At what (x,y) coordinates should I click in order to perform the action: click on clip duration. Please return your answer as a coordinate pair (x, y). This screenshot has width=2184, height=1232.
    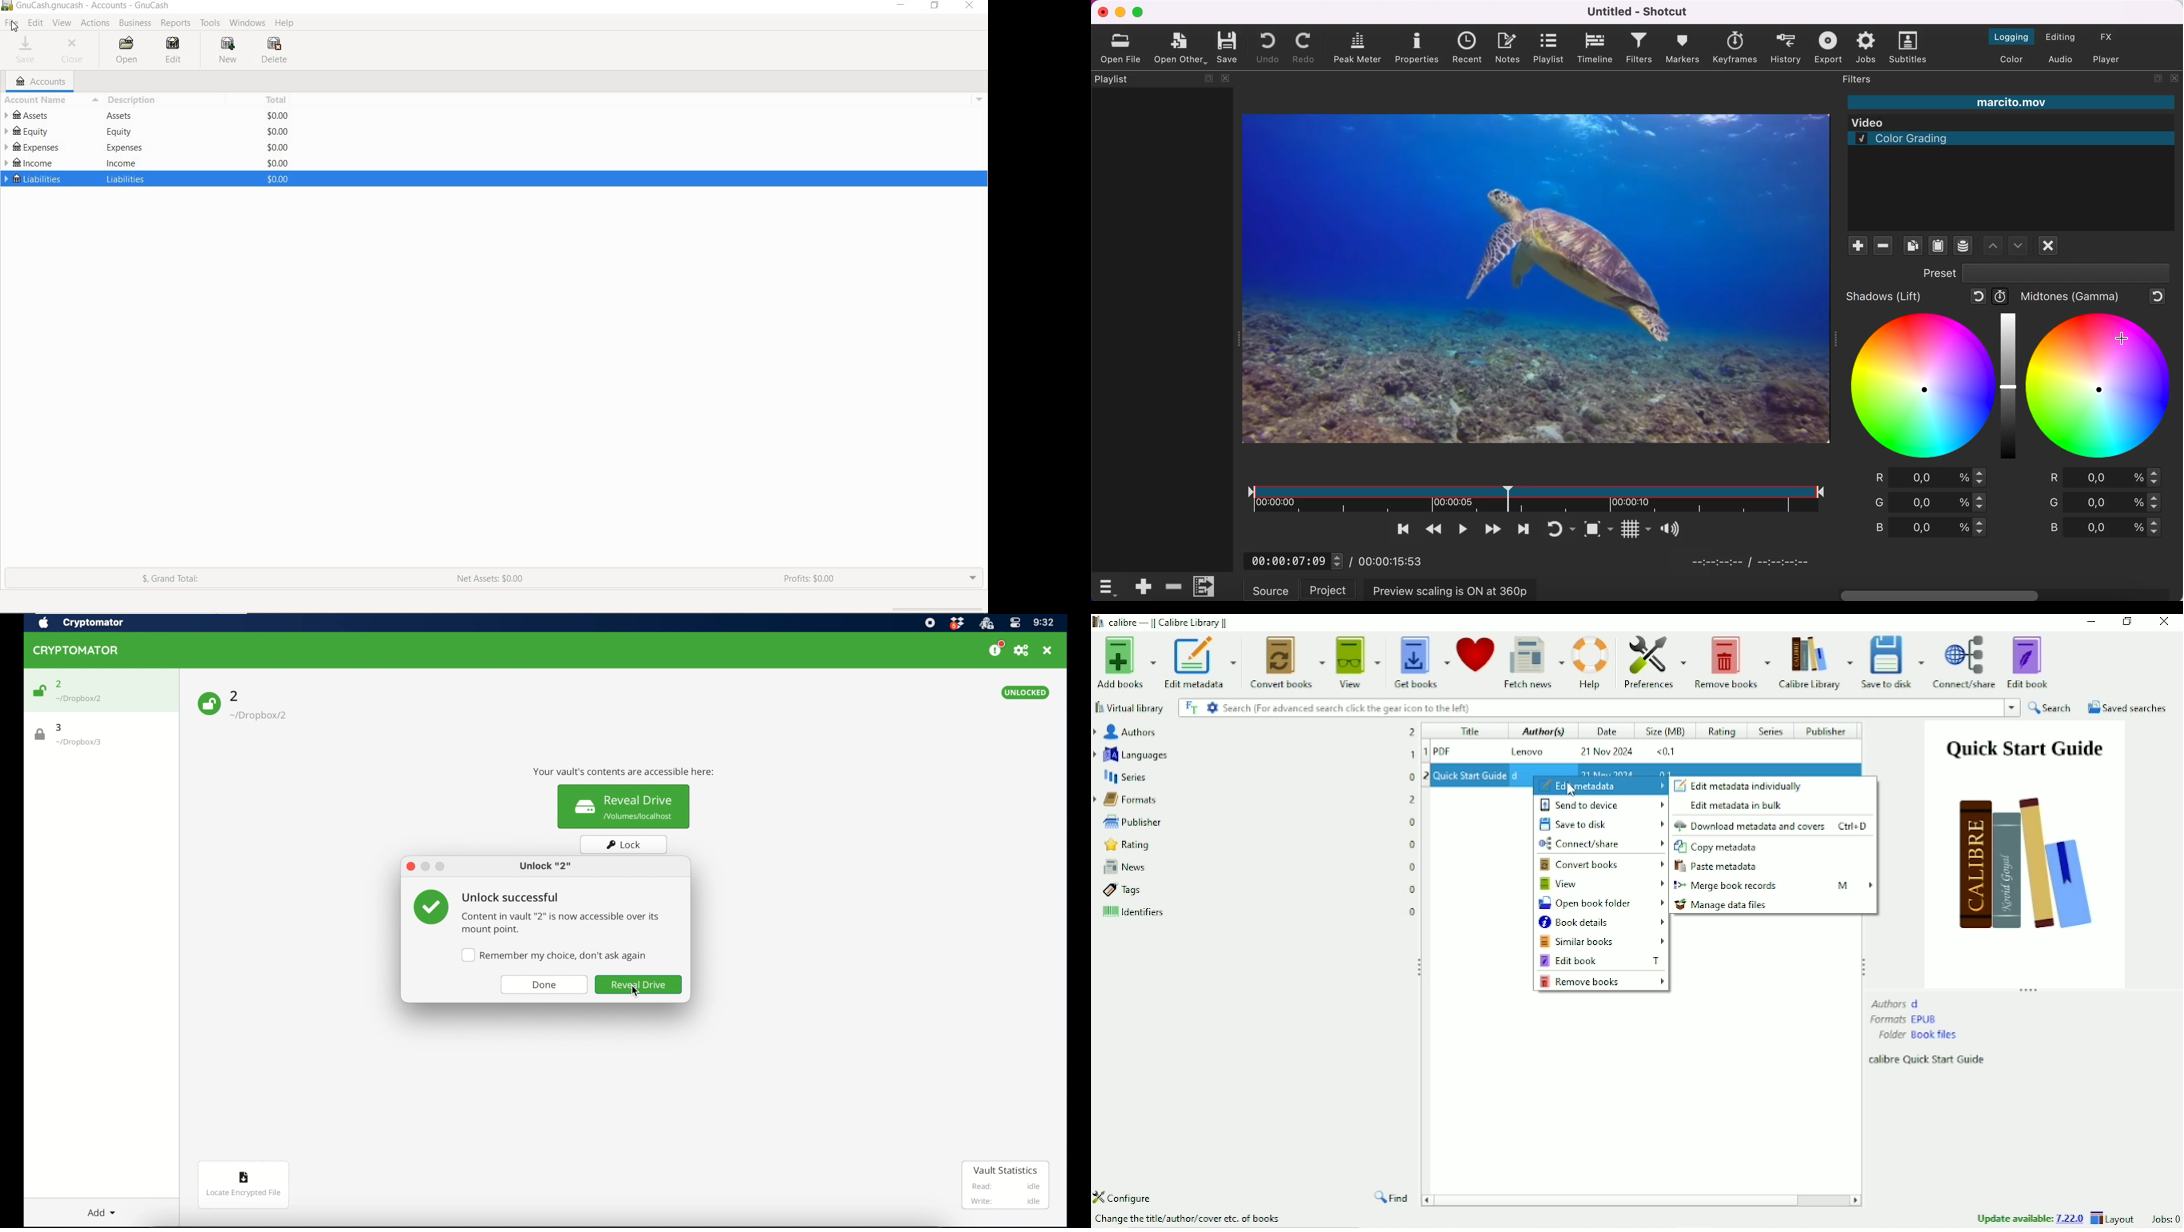
    Looking at the image, I should click on (1529, 497).